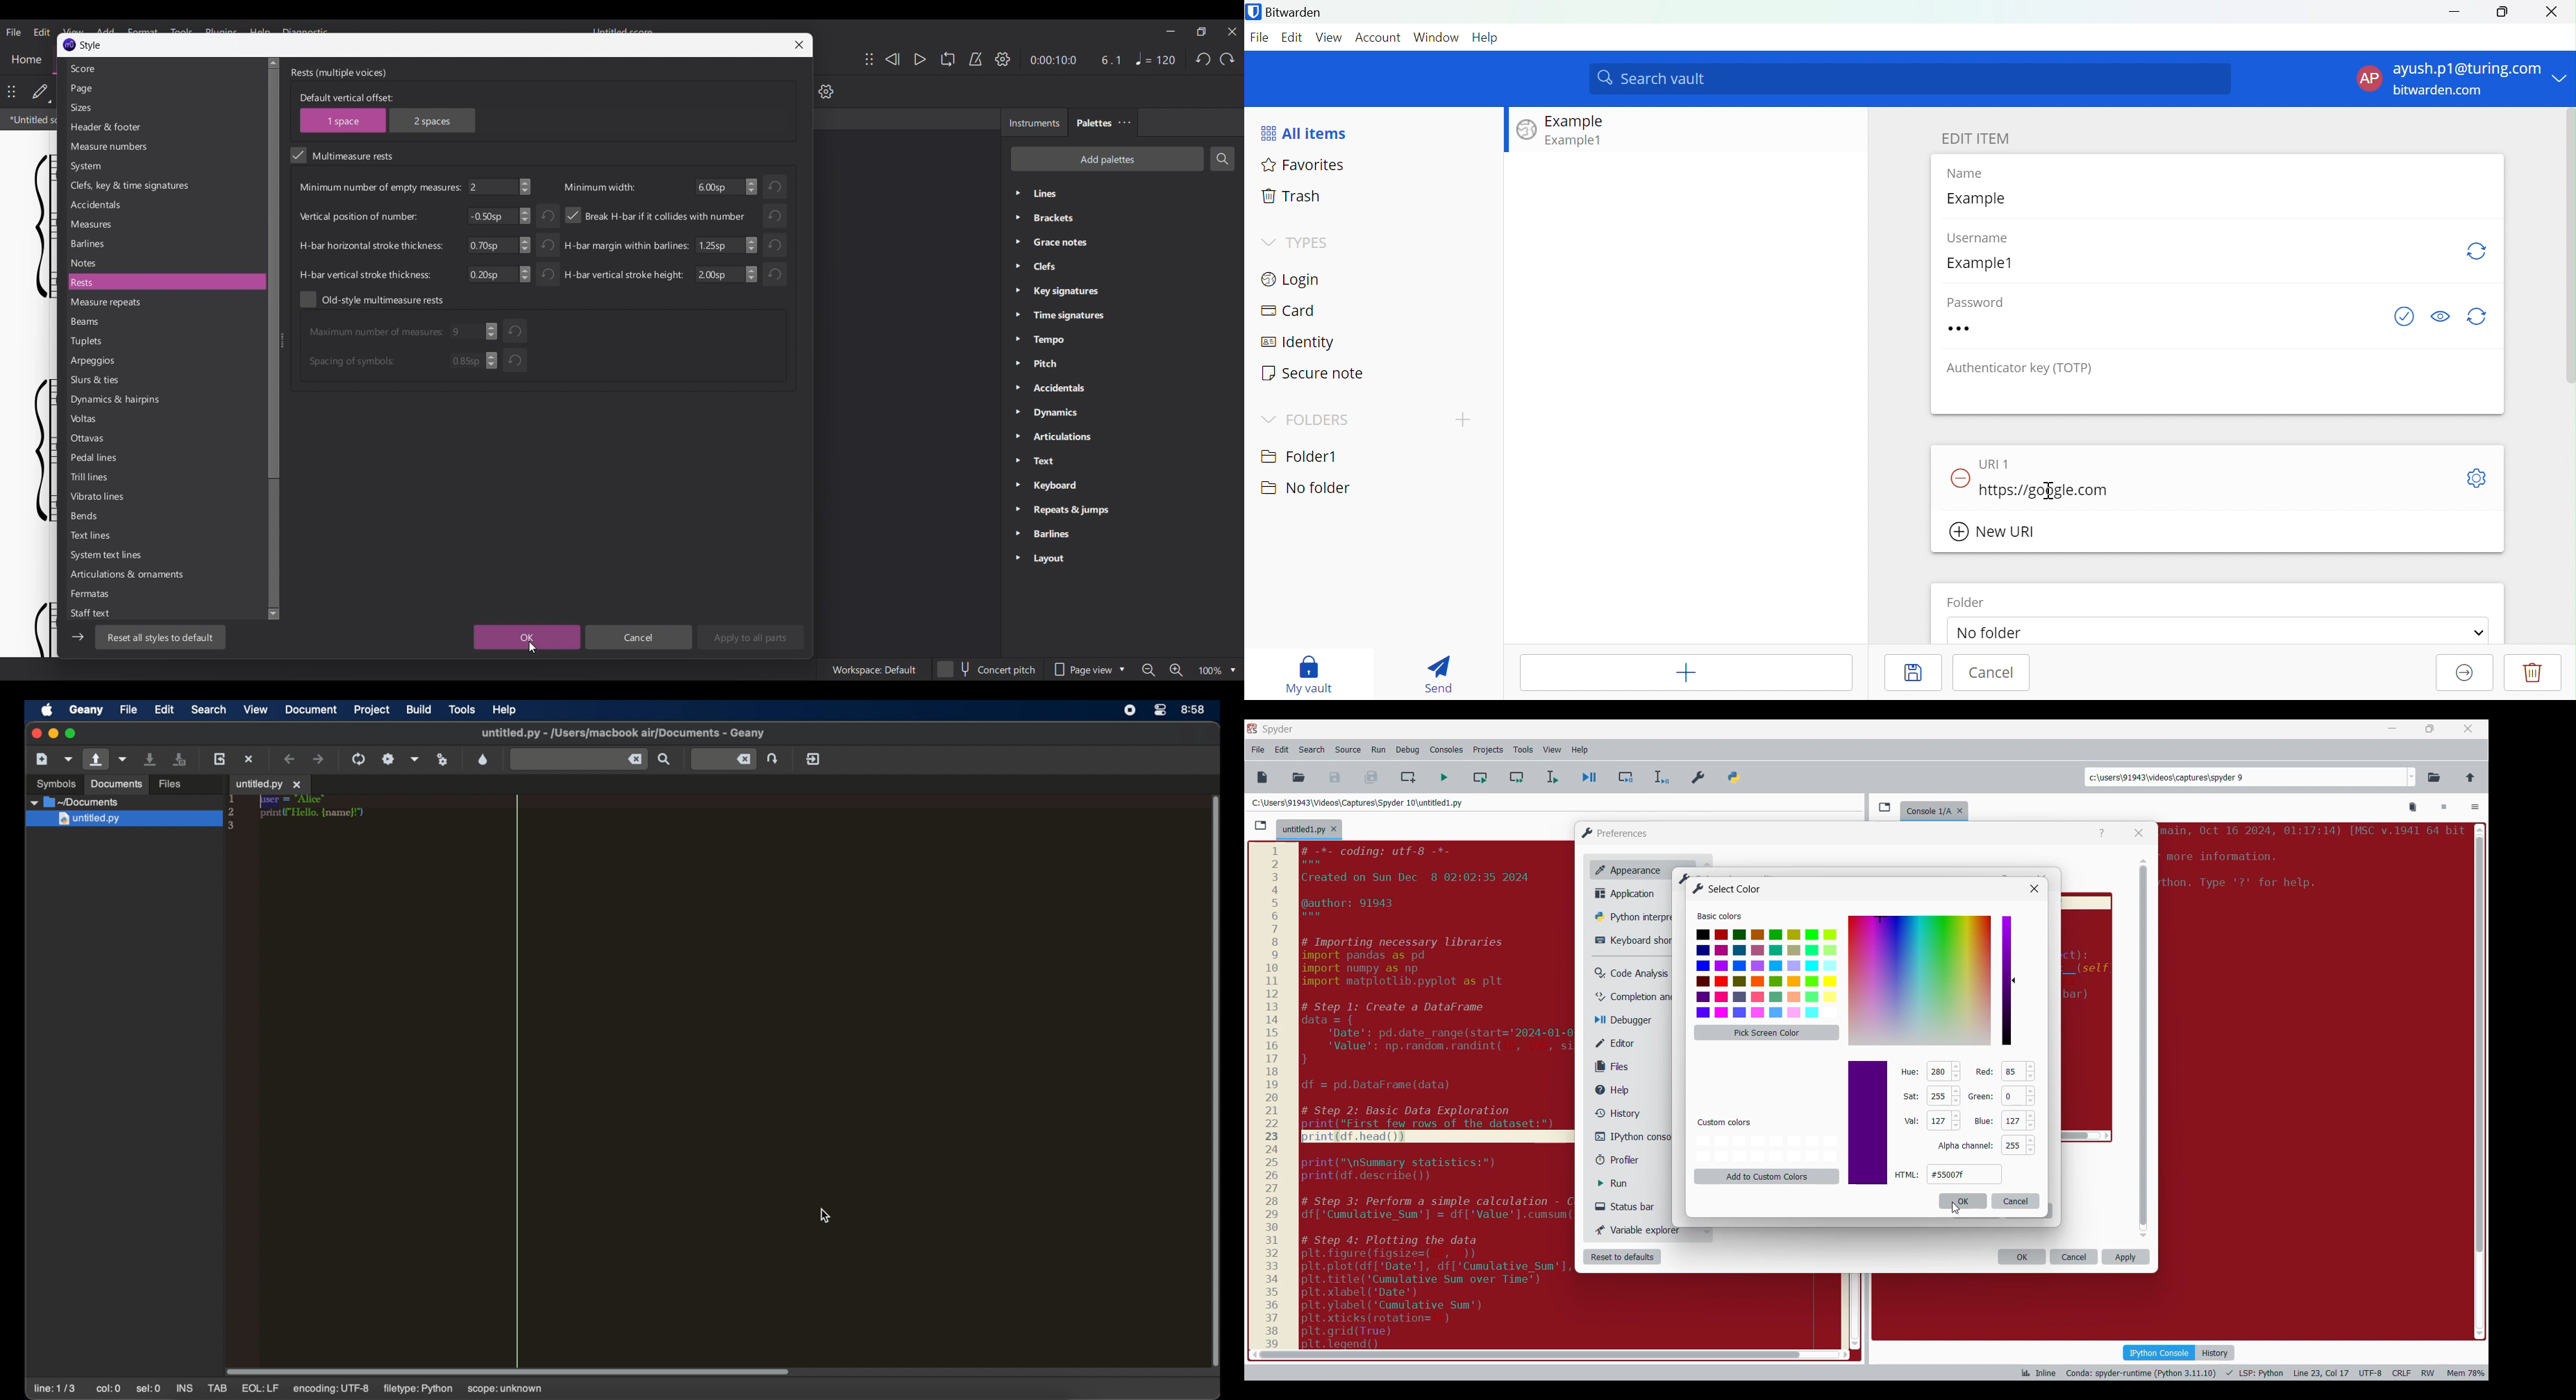  I want to click on Current duration and ratio, so click(1074, 60).